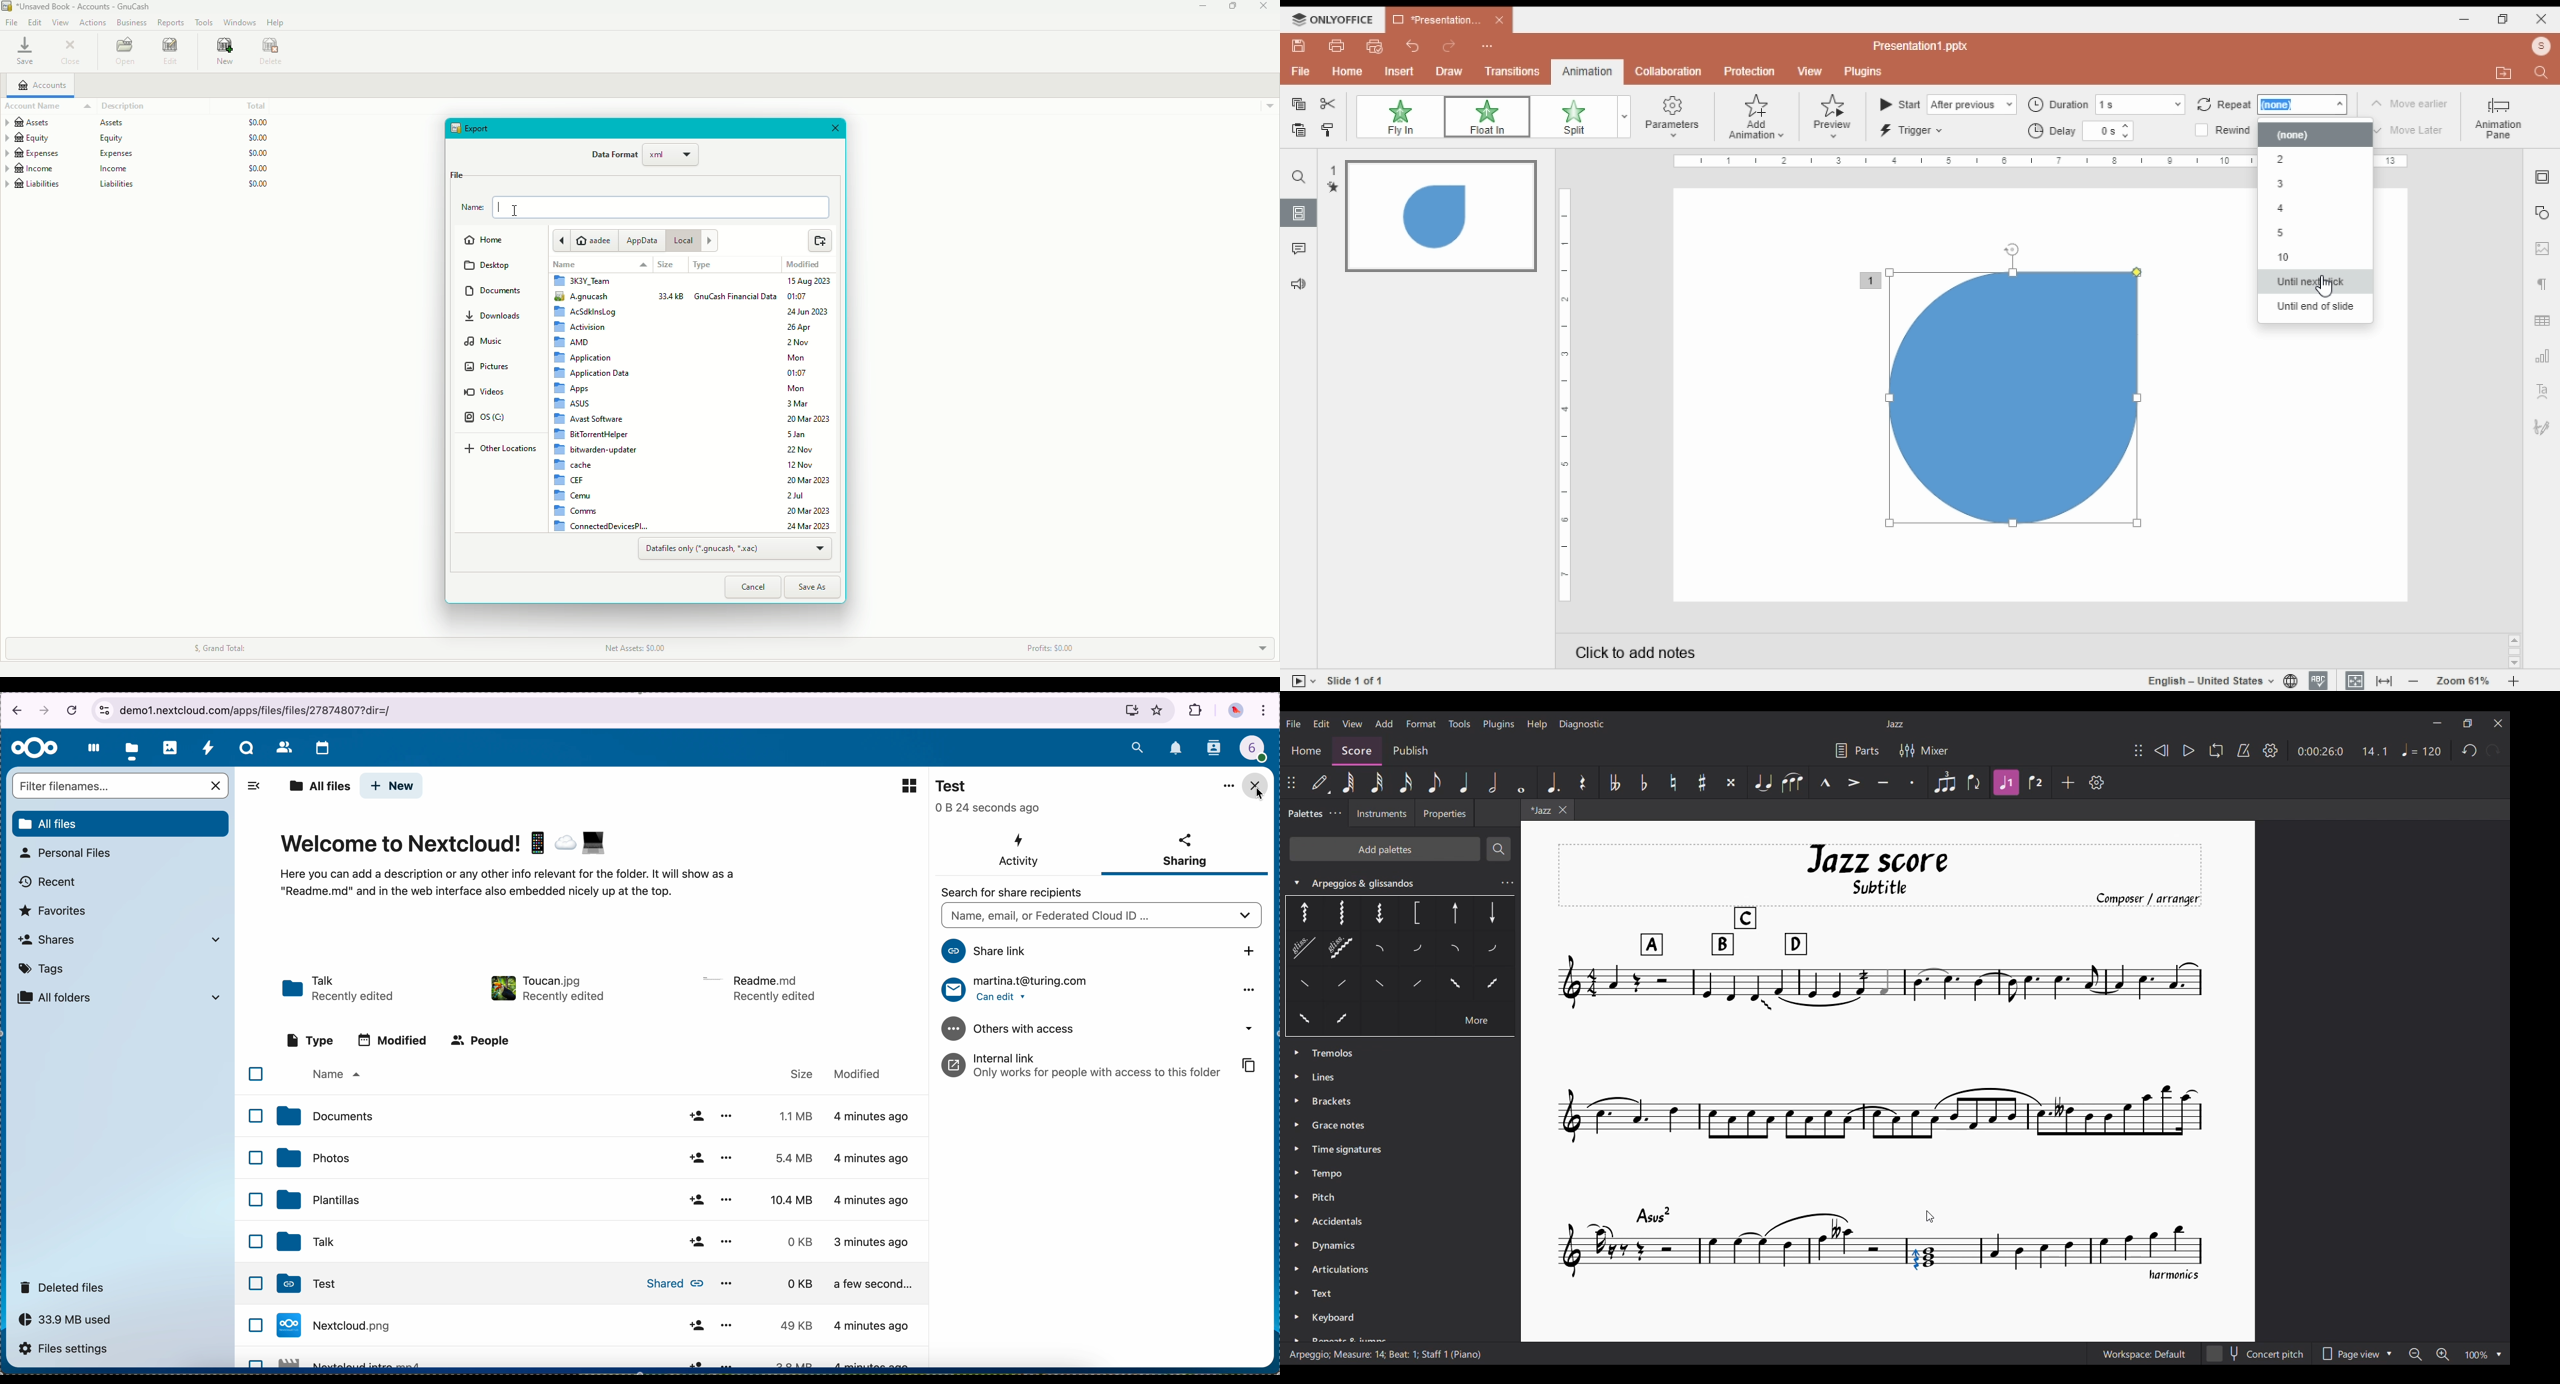 This screenshot has width=2576, height=1400. I want to click on Toggle sharp, so click(1703, 782).